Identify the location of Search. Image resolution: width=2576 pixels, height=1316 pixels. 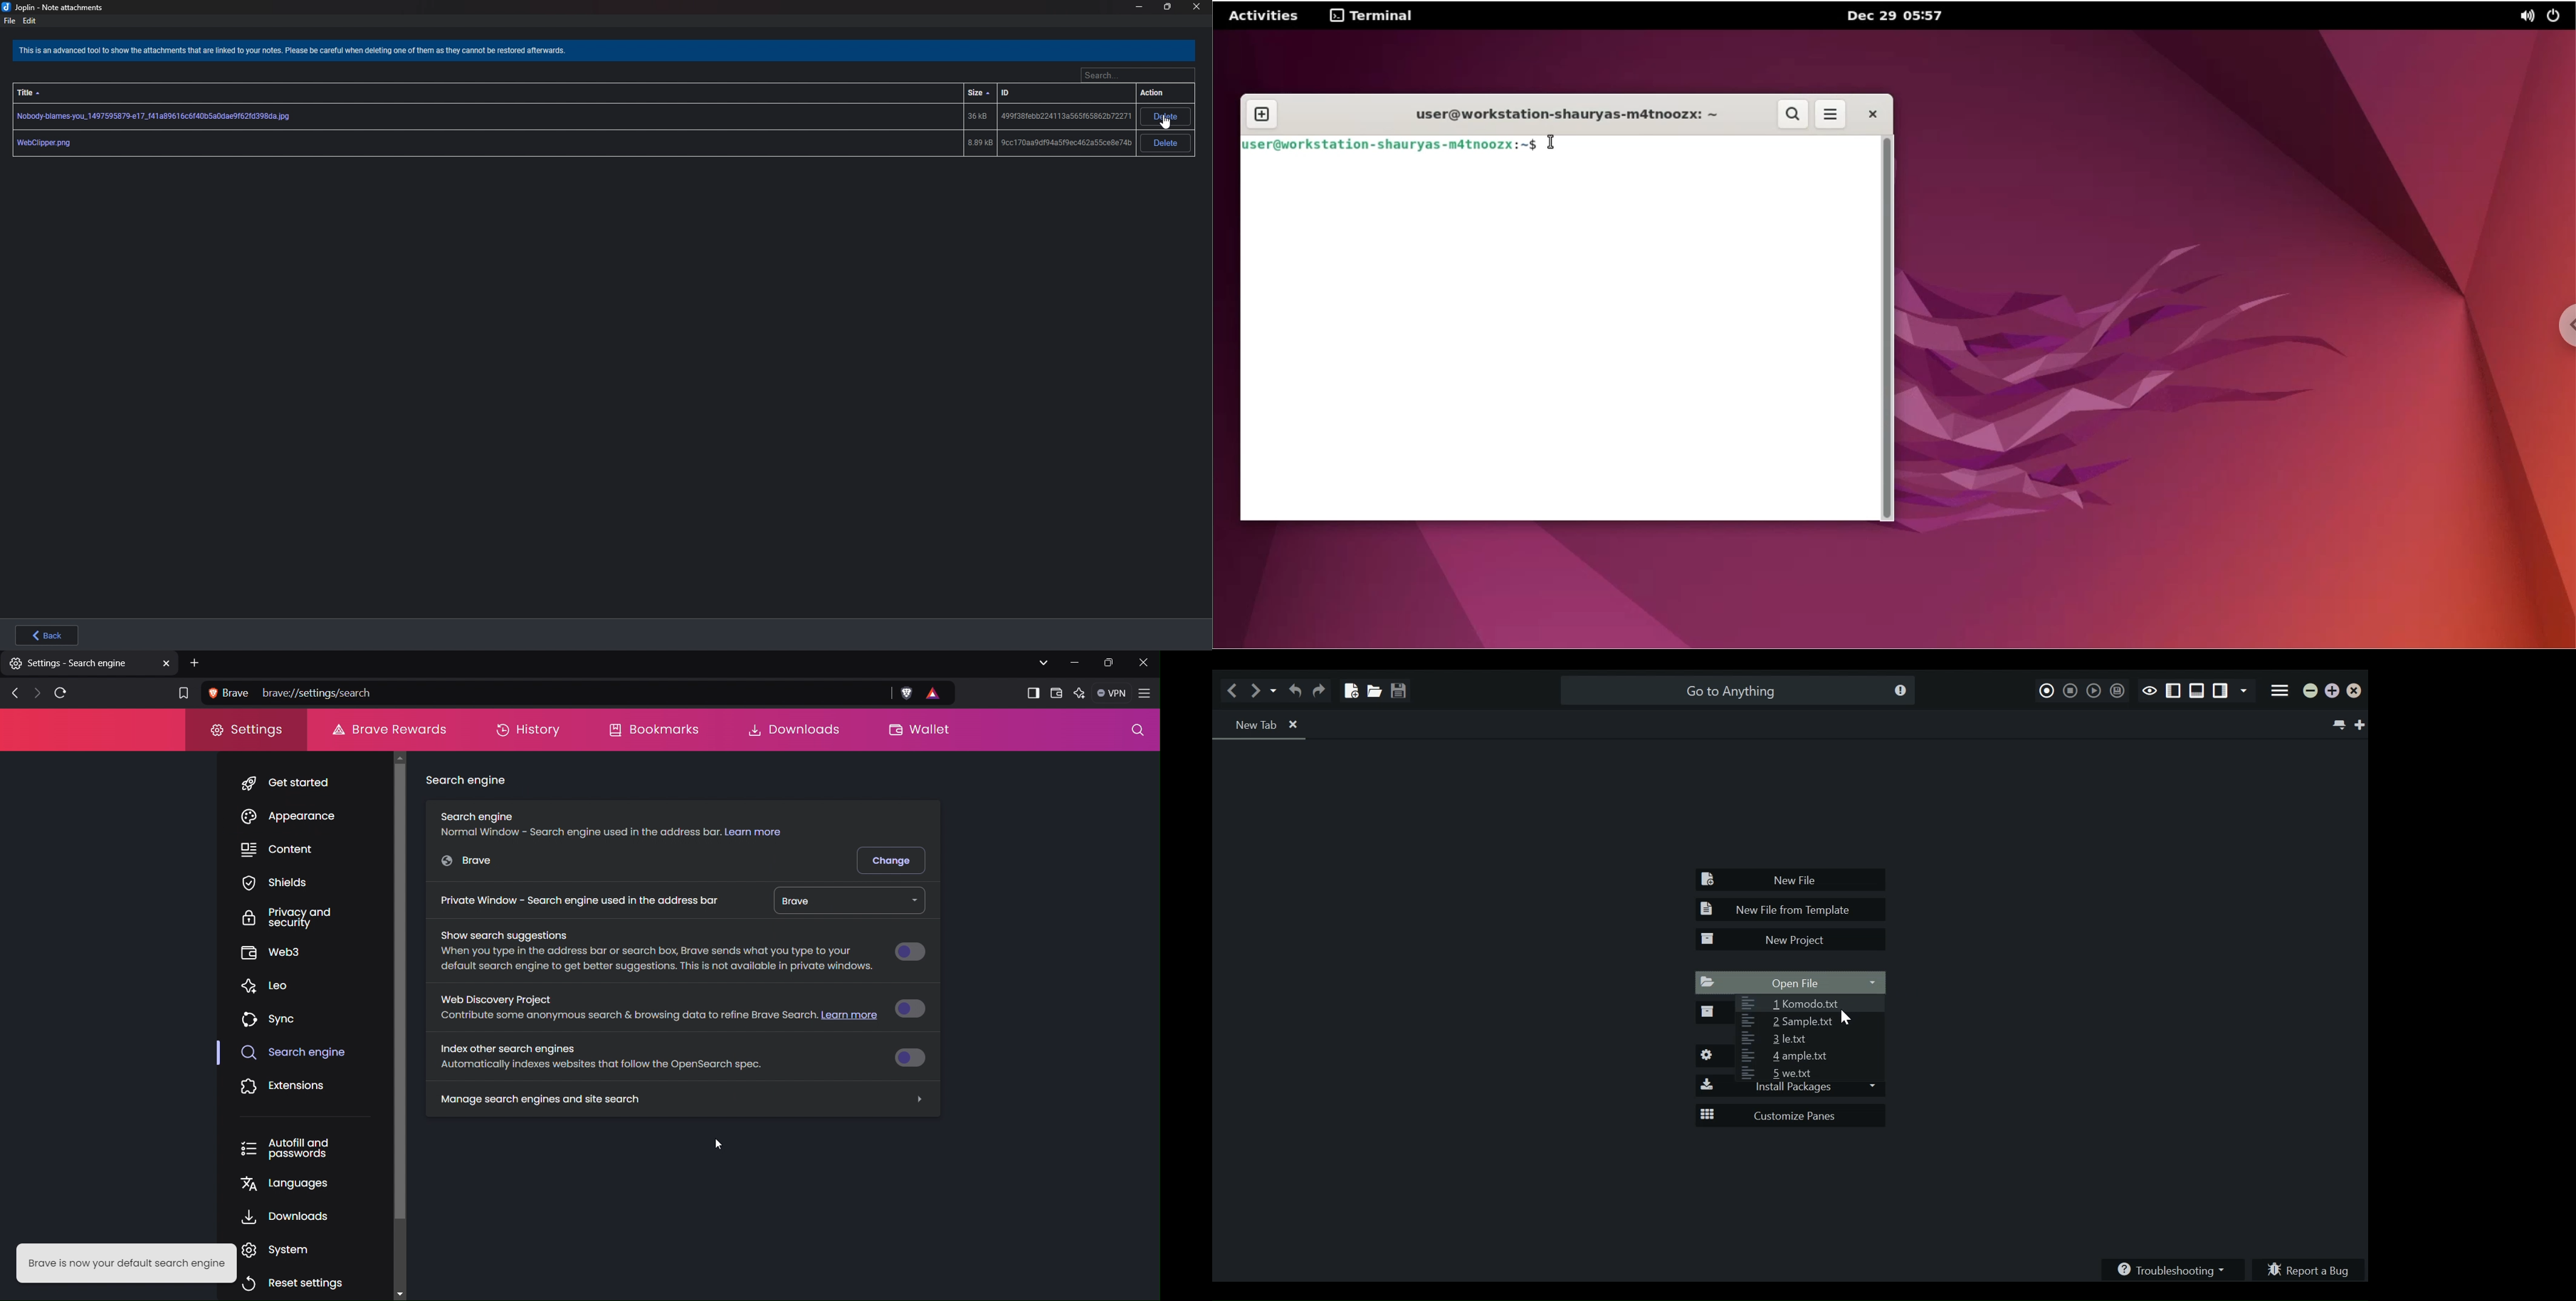
(1138, 76).